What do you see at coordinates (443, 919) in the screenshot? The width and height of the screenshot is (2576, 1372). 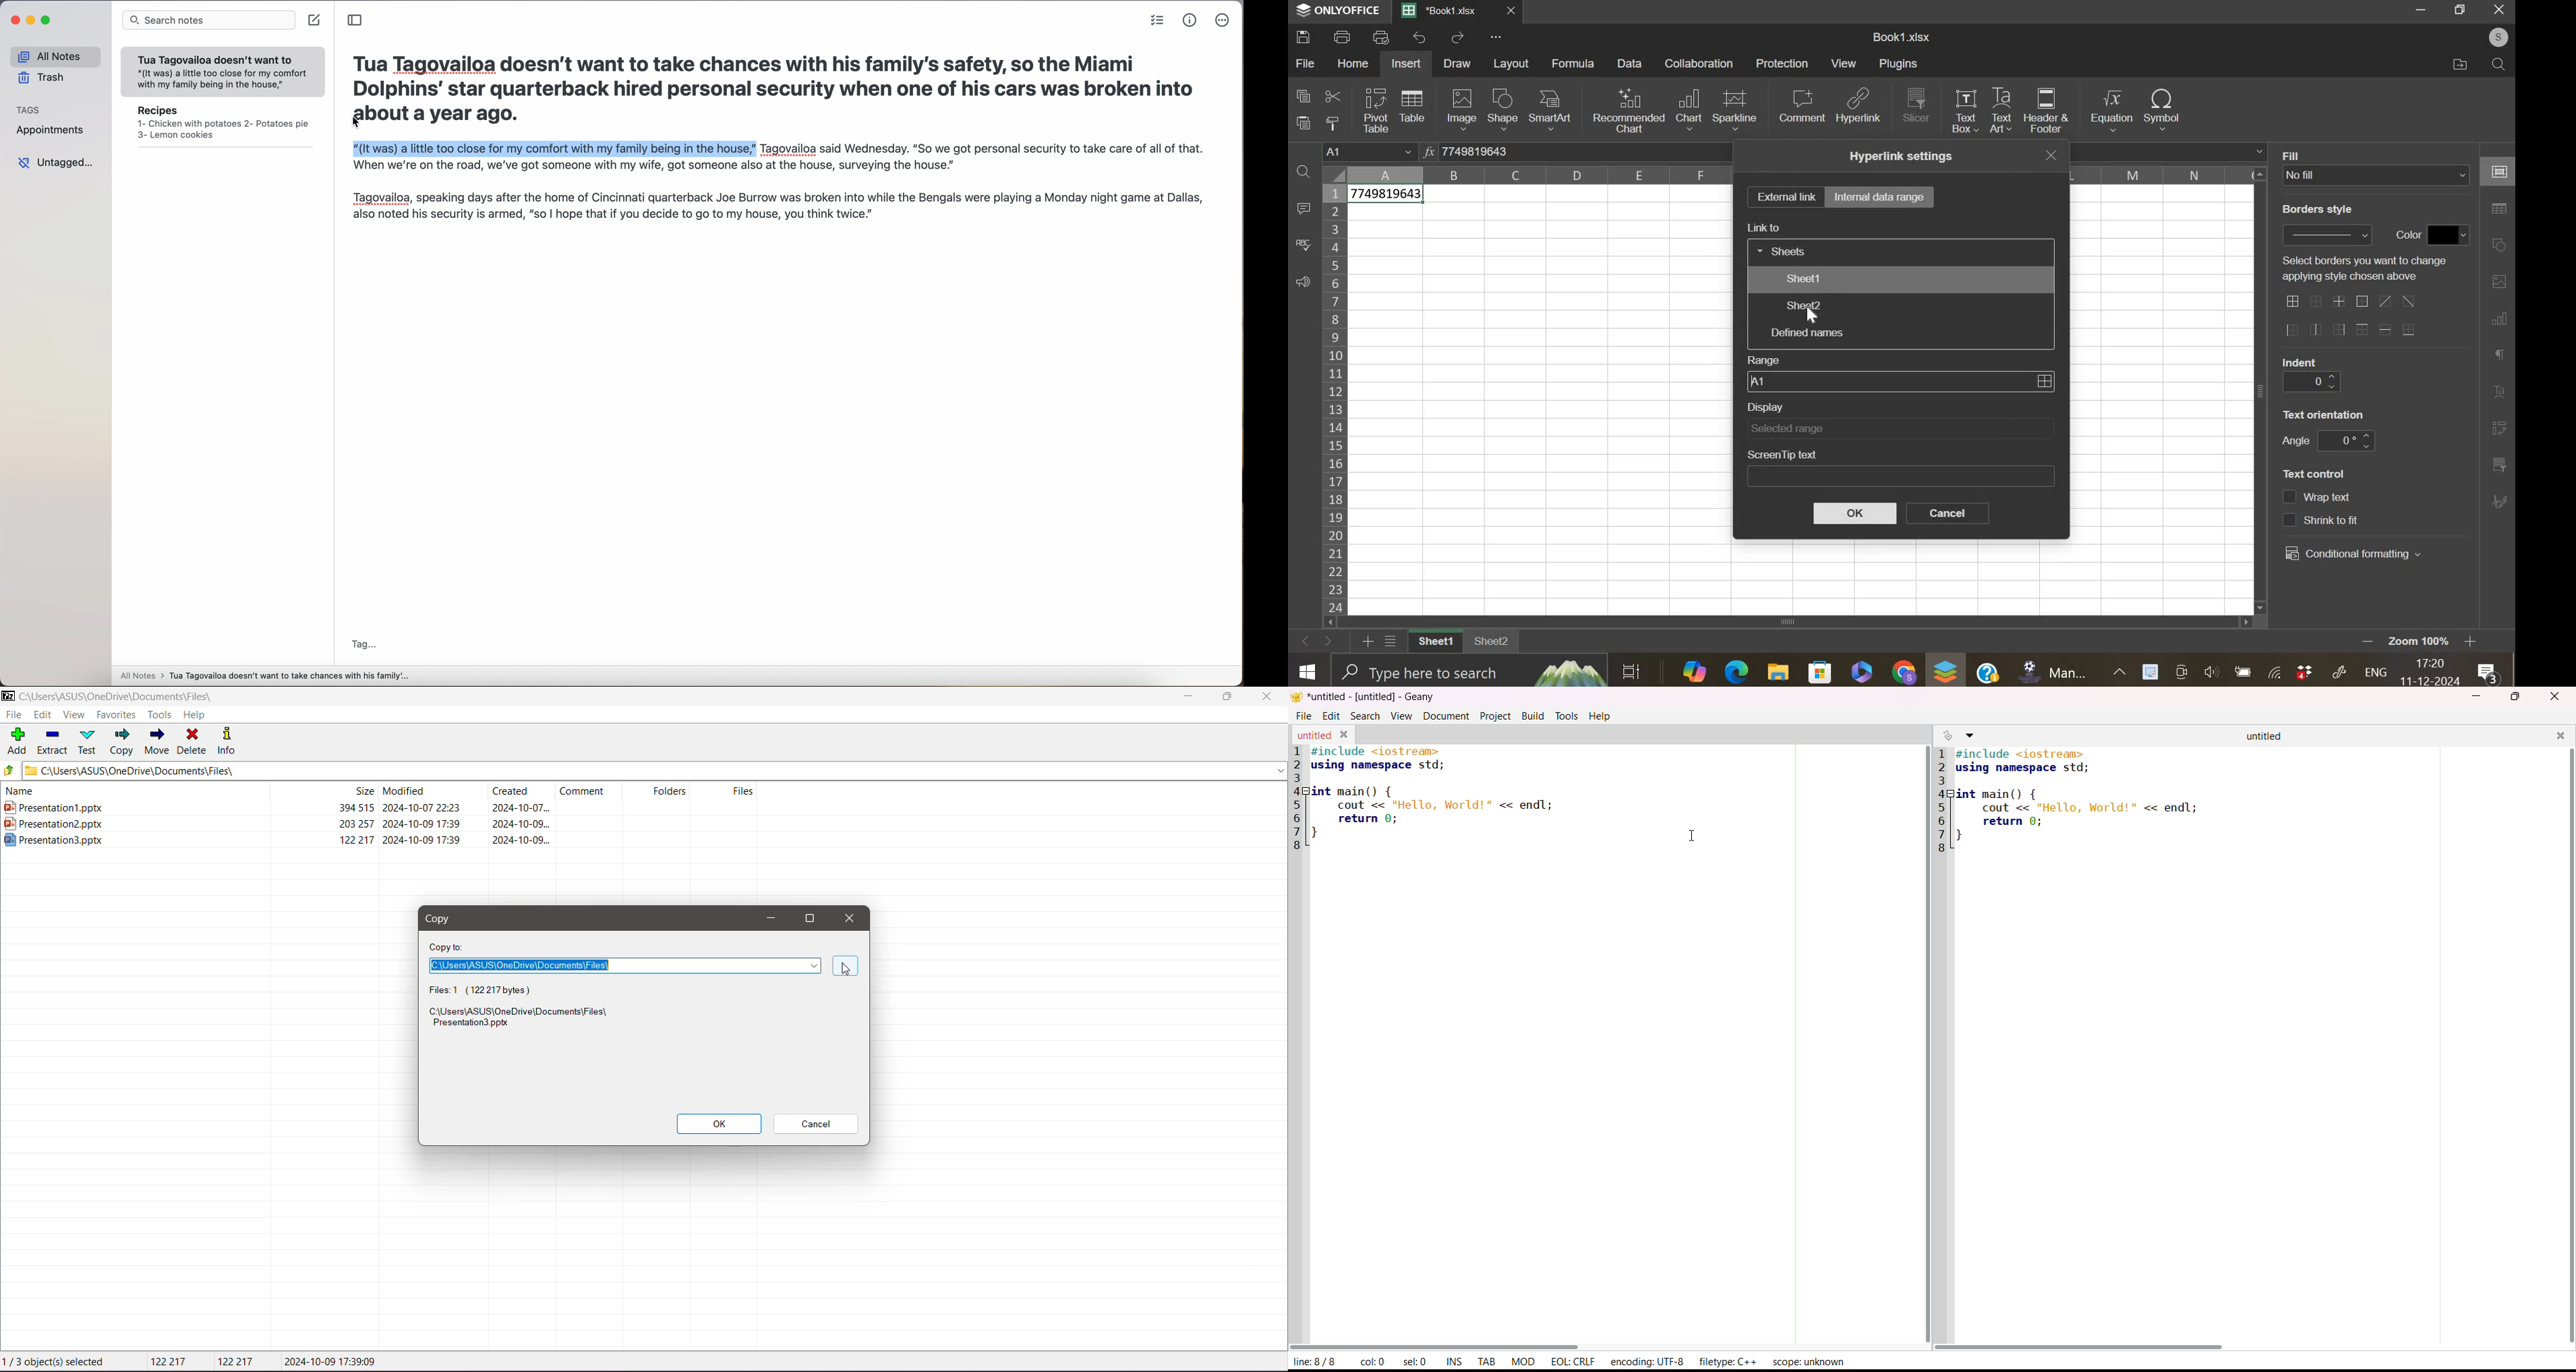 I see `Copy` at bounding box center [443, 919].